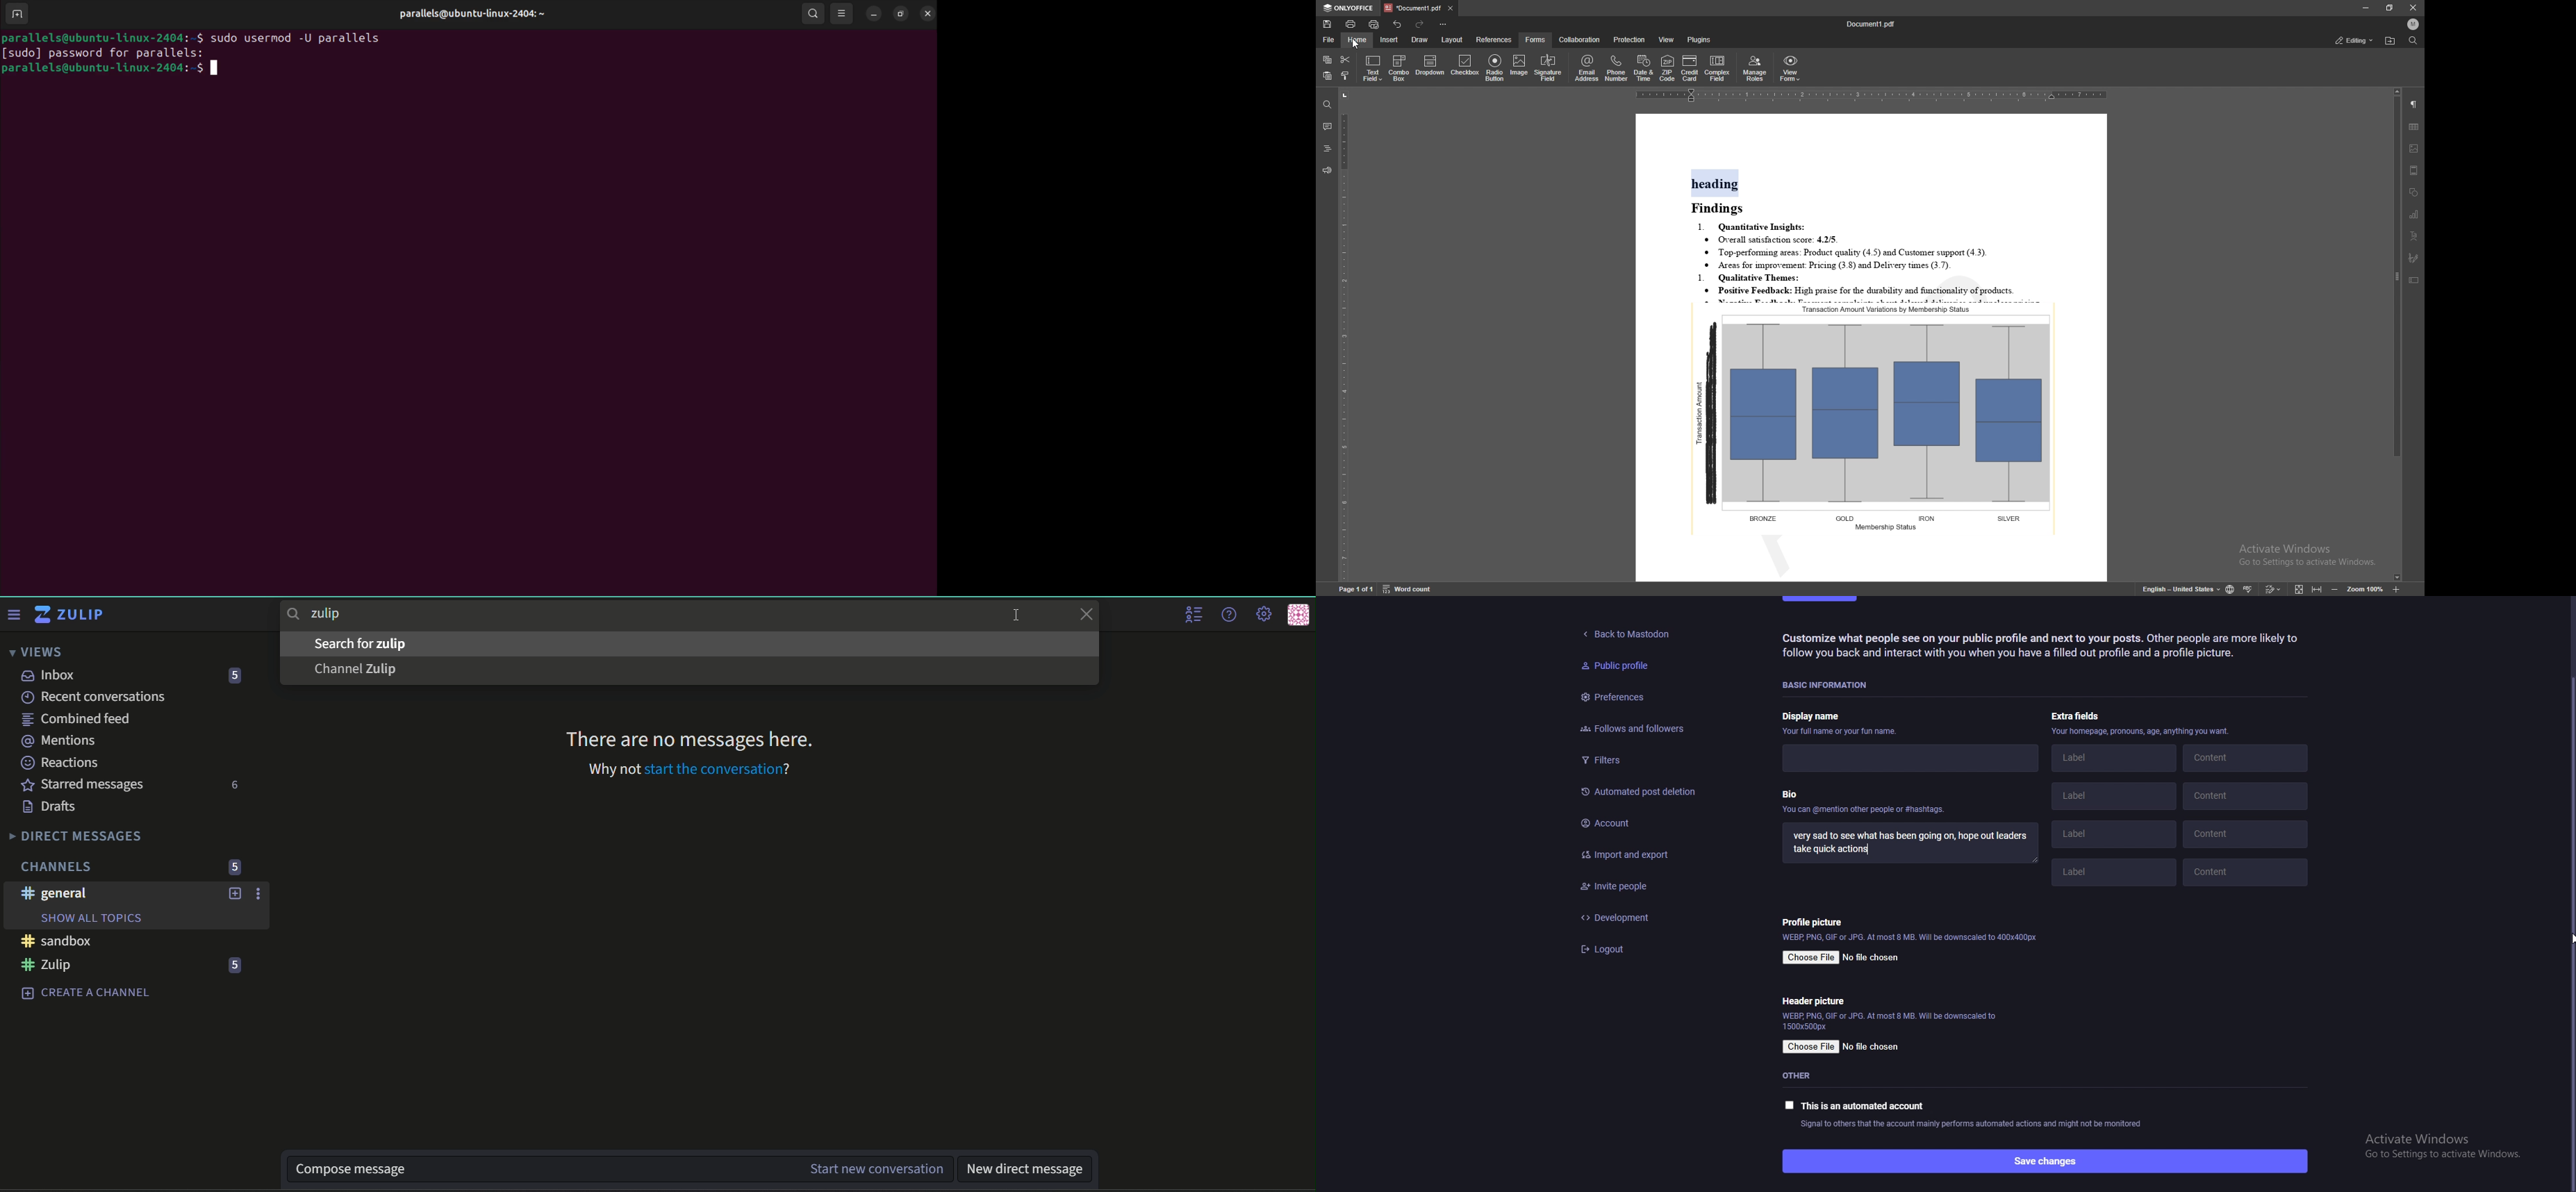 Image resolution: width=2576 pixels, height=1204 pixels. Describe the element at coordinates (1327, 25) in the screenshot. I see `save` at that location.